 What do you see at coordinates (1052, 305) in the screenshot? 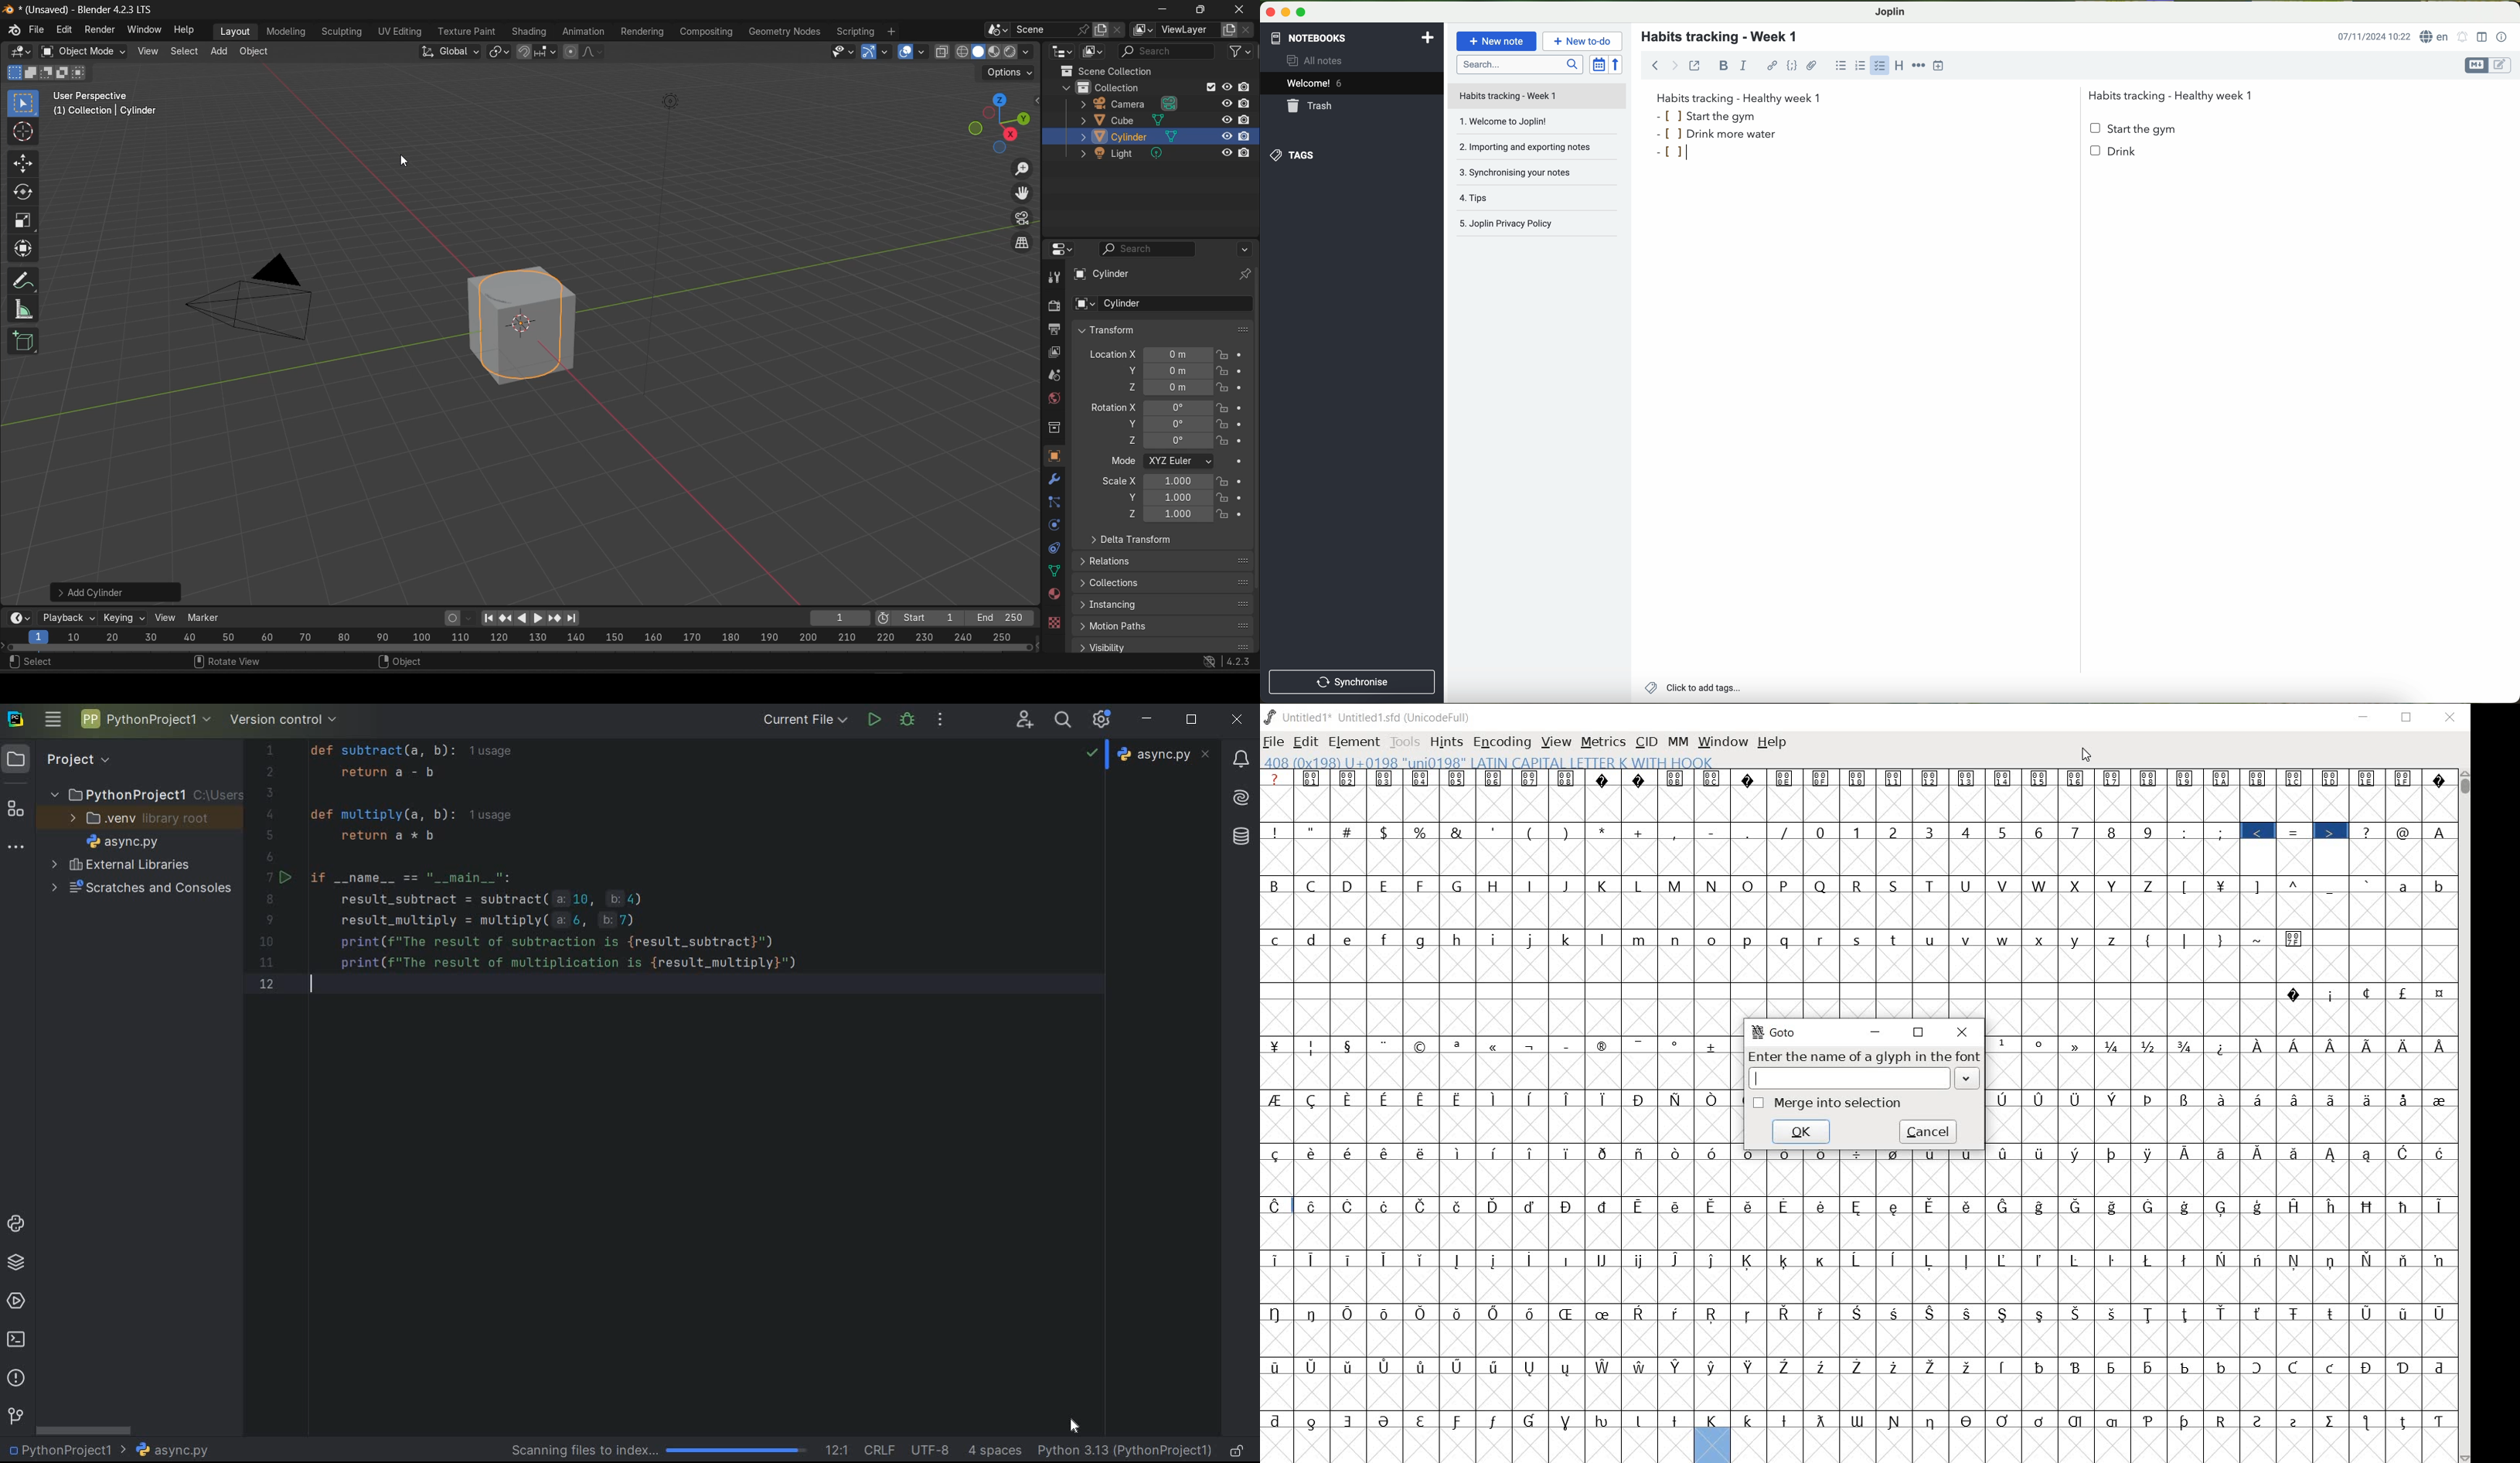
I see `render` at bounding box center [1052, 305].